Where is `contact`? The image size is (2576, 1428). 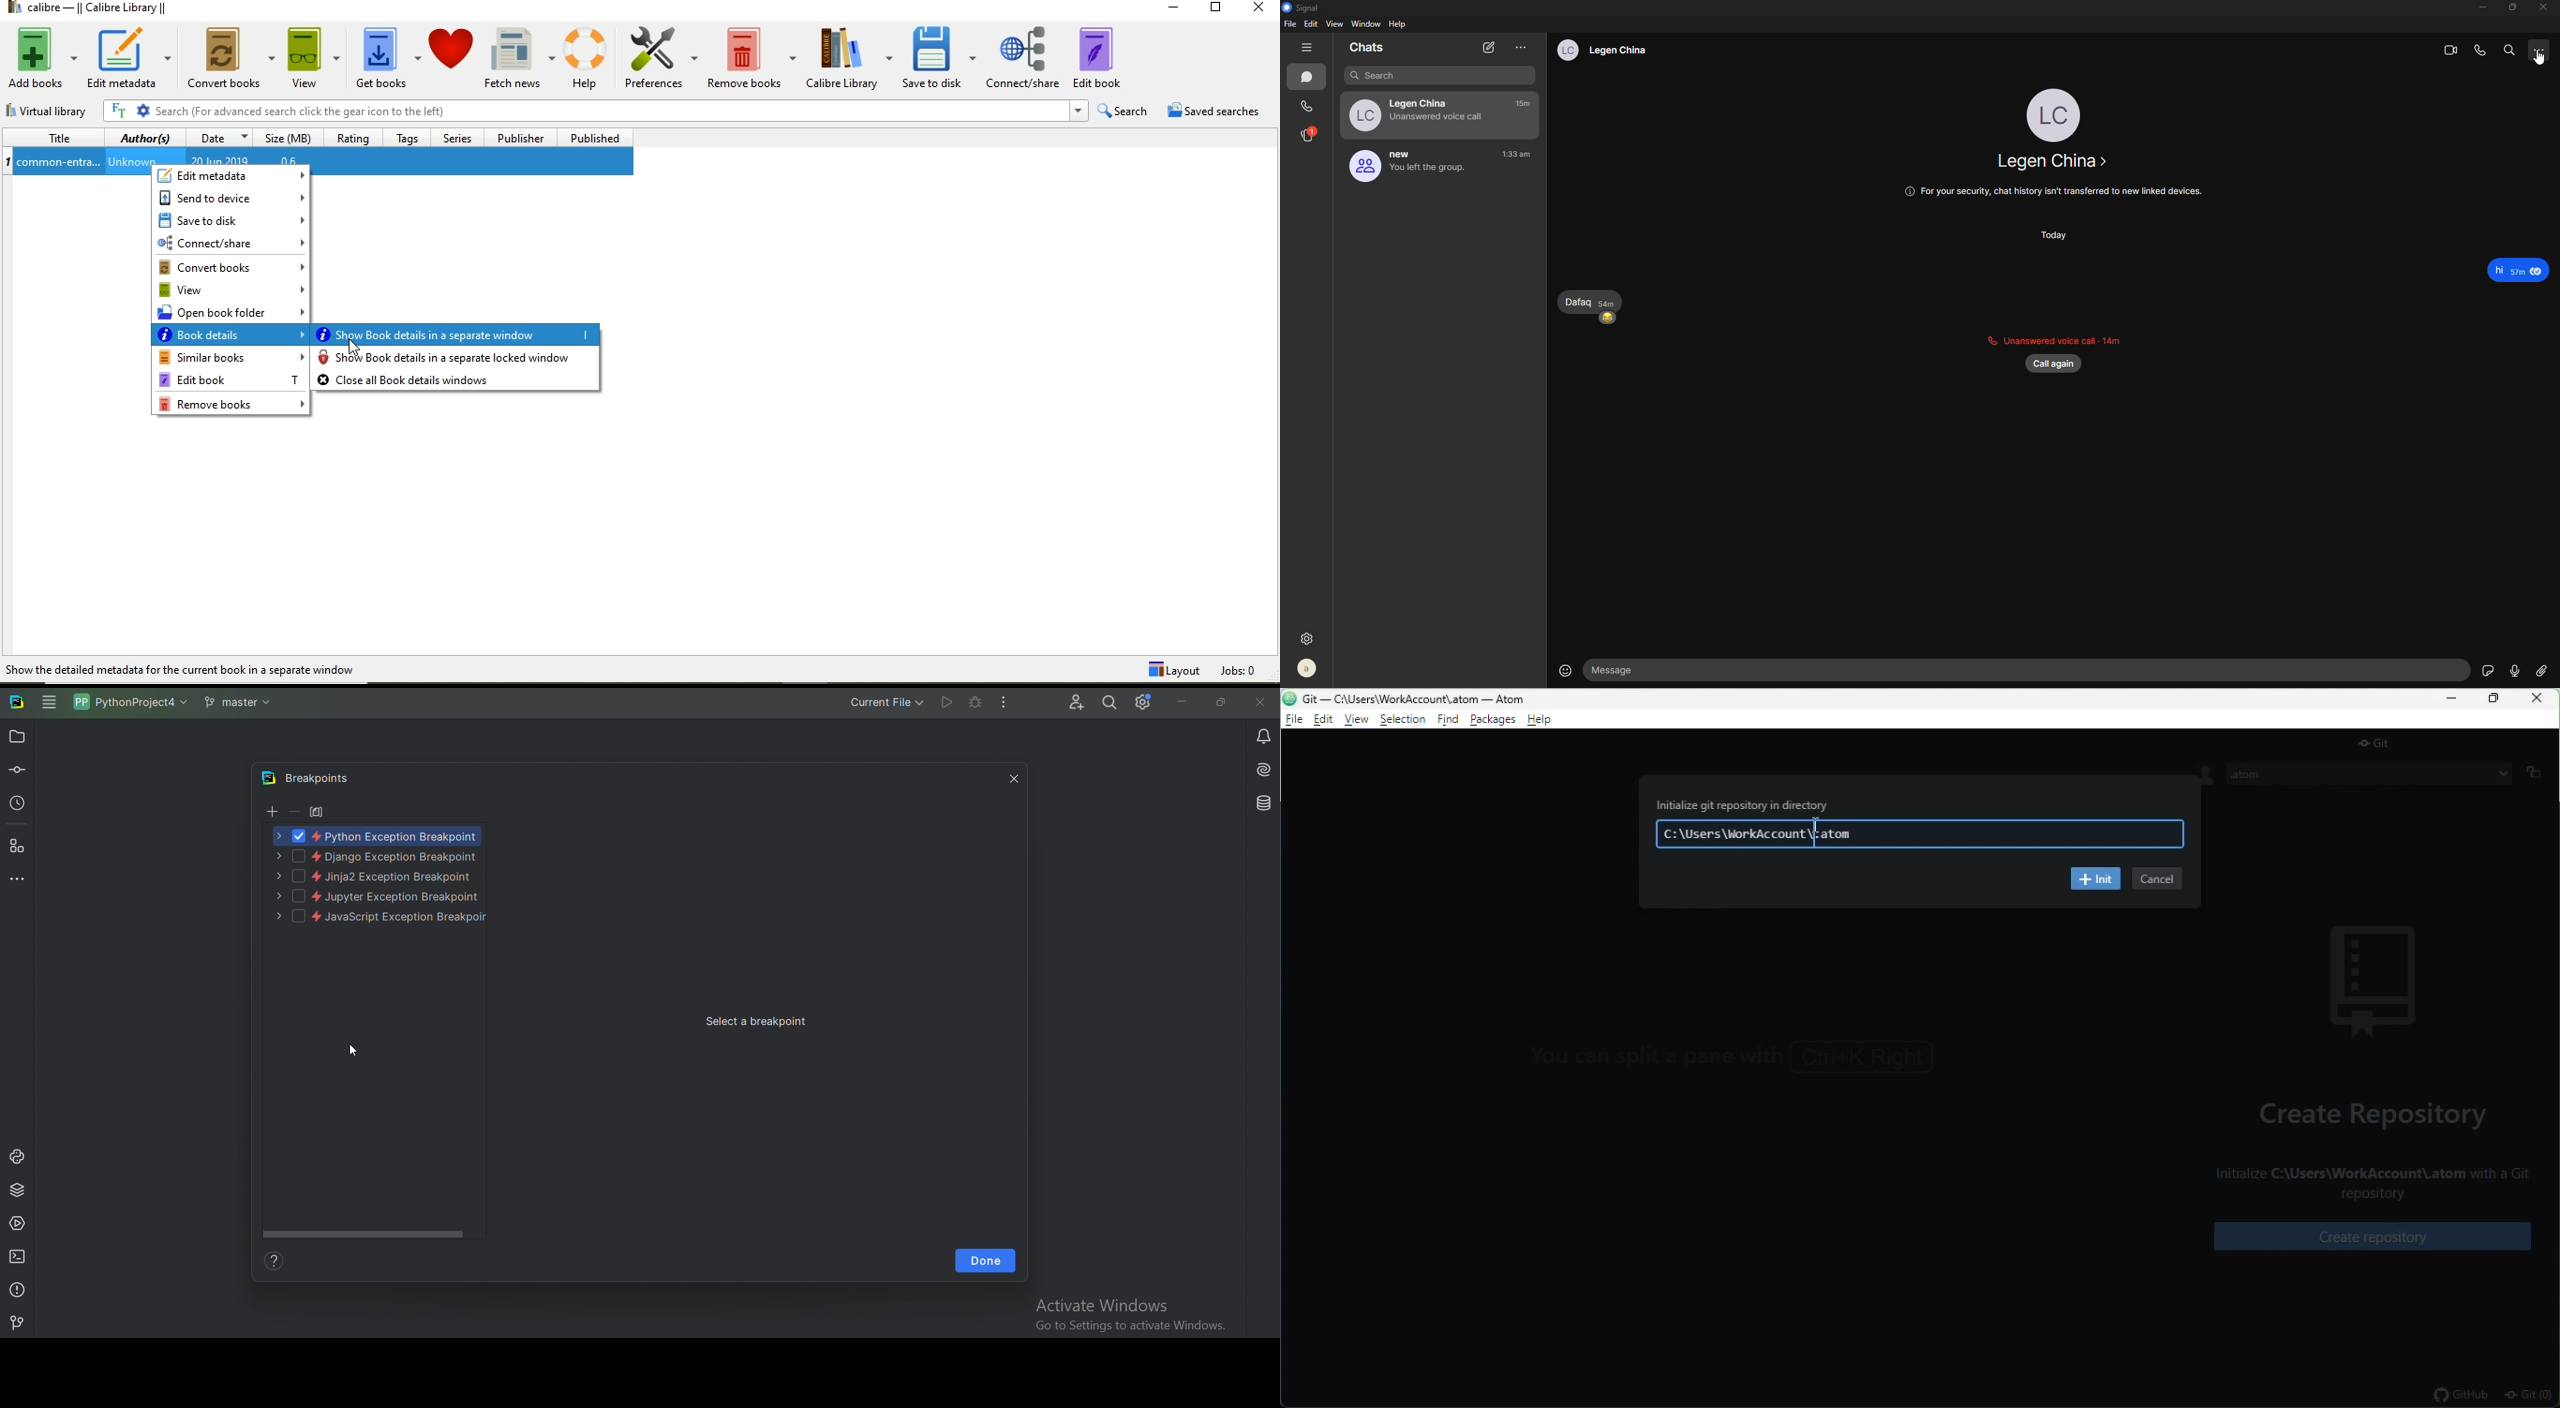 contact is located at coordinates (2053, 164).